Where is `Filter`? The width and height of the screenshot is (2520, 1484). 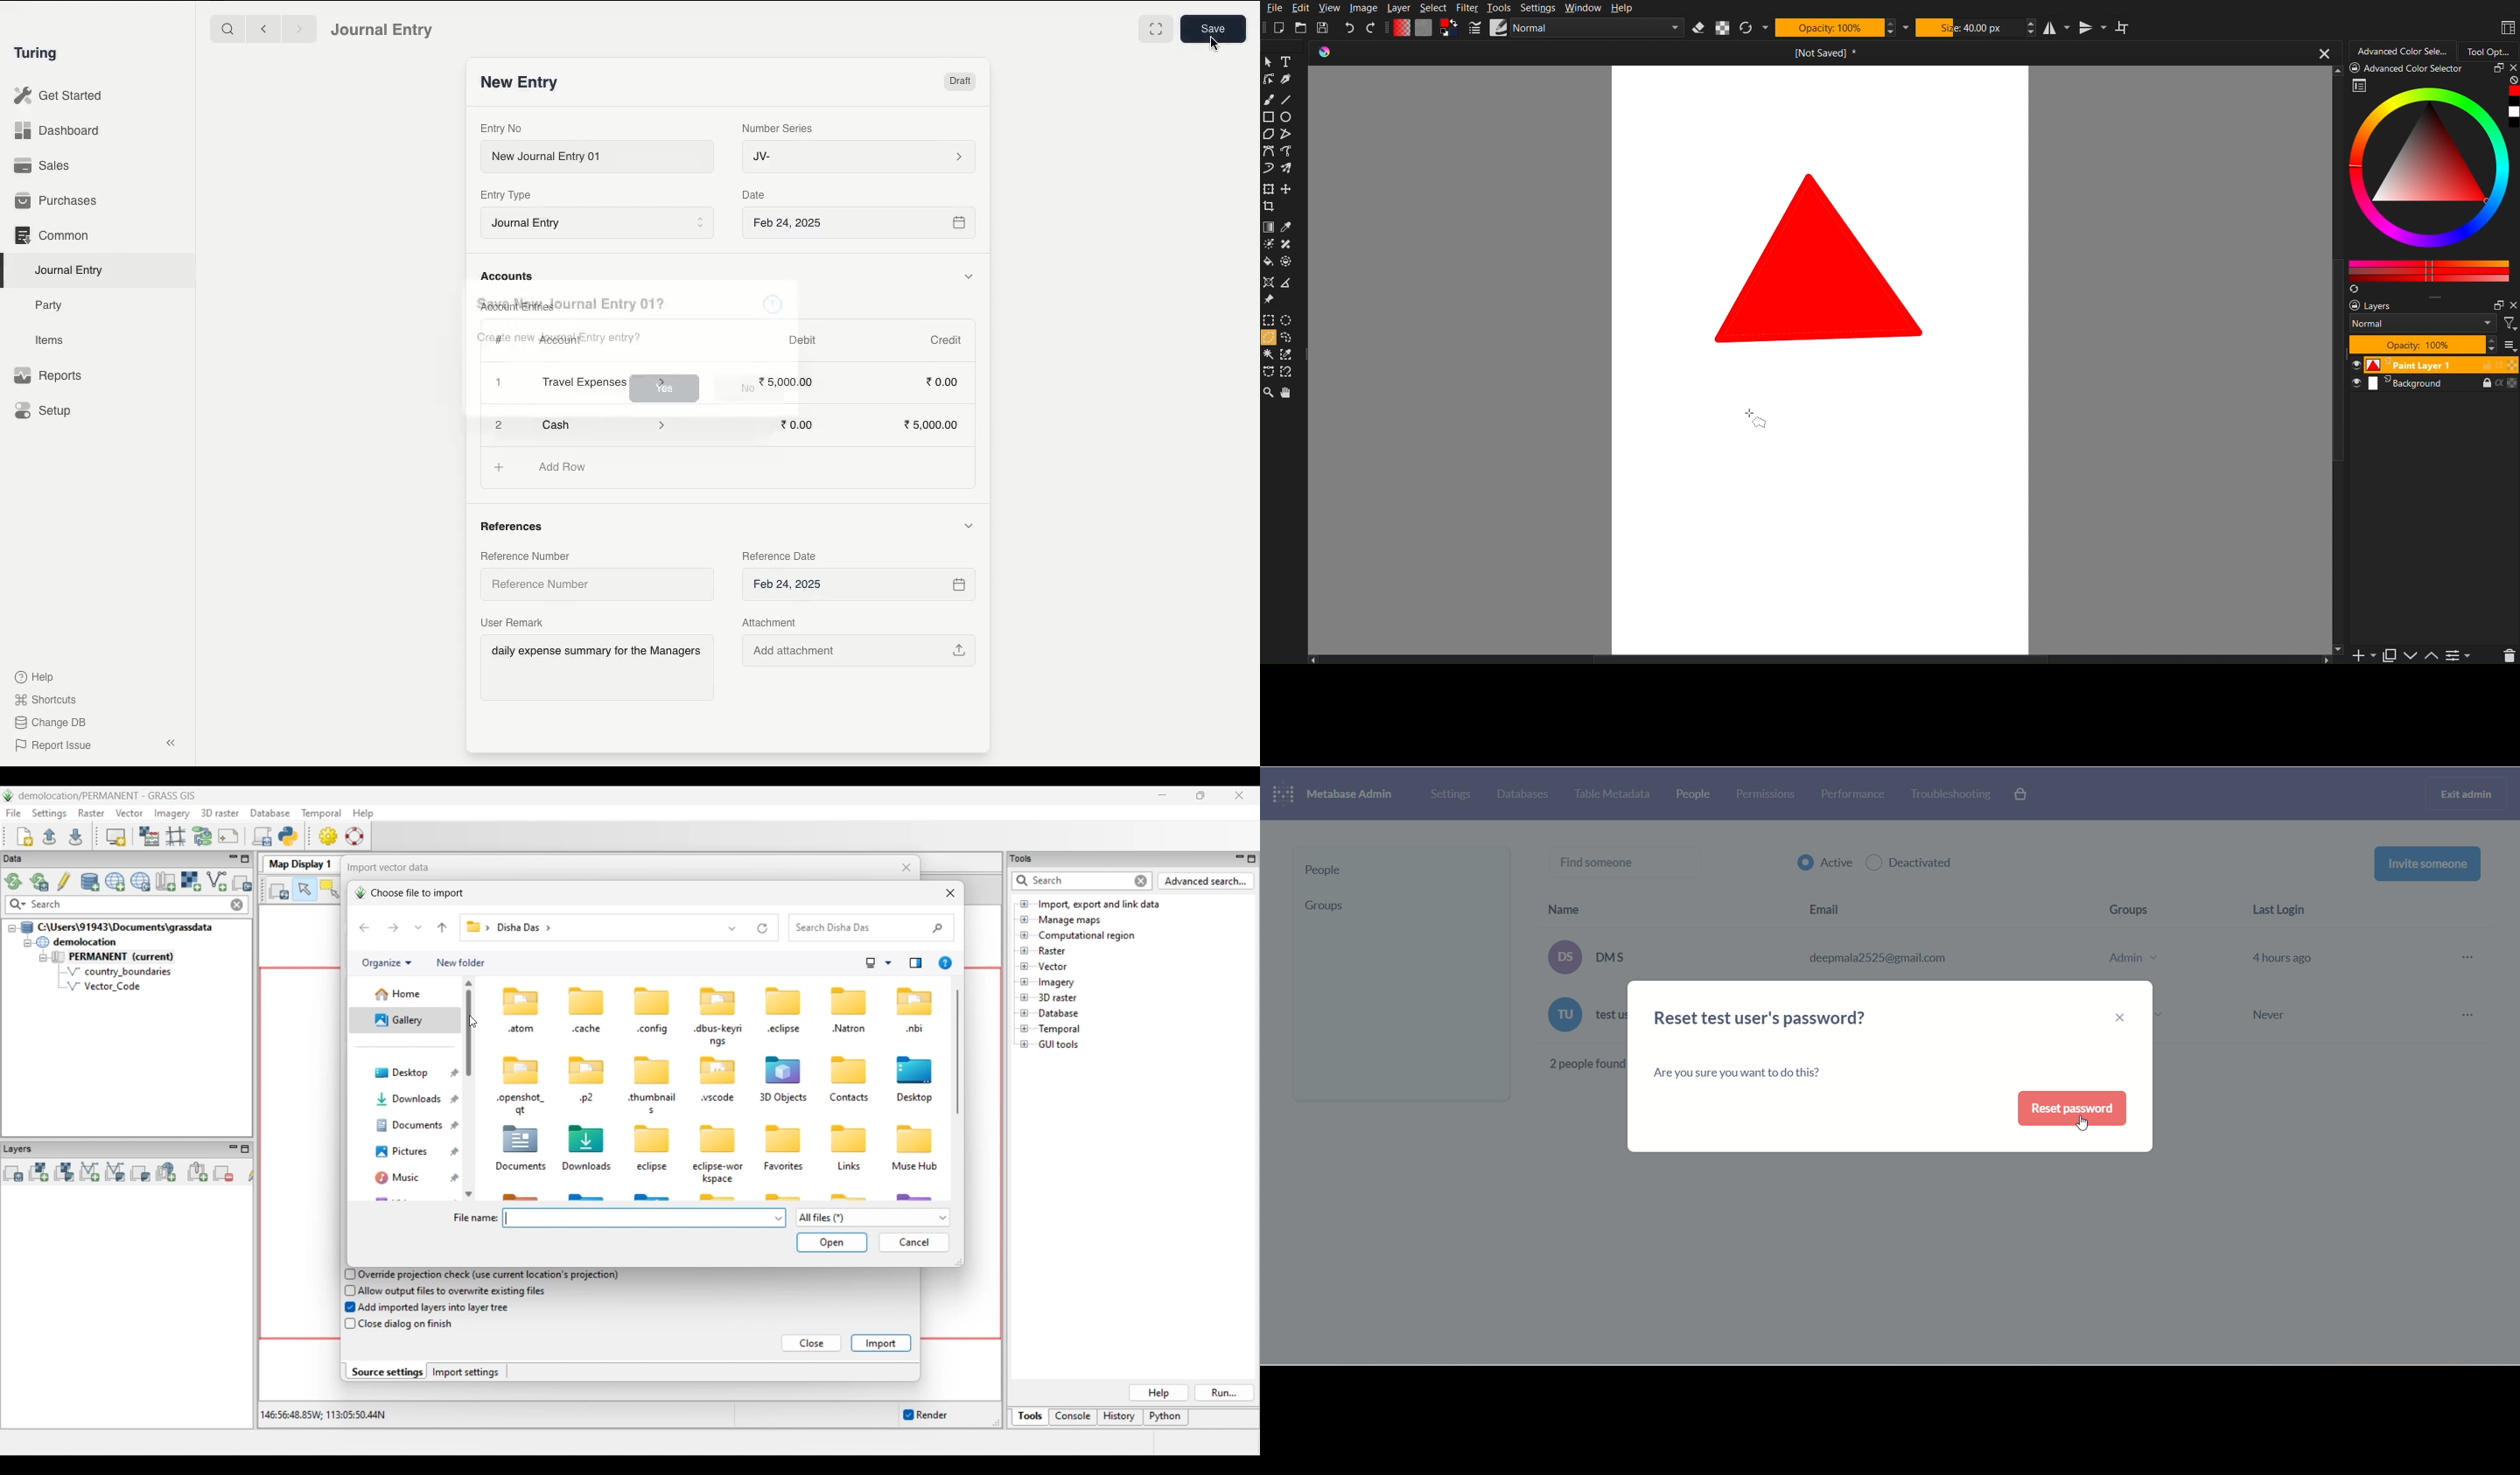
Filter is located at coordinates (1469, 7).